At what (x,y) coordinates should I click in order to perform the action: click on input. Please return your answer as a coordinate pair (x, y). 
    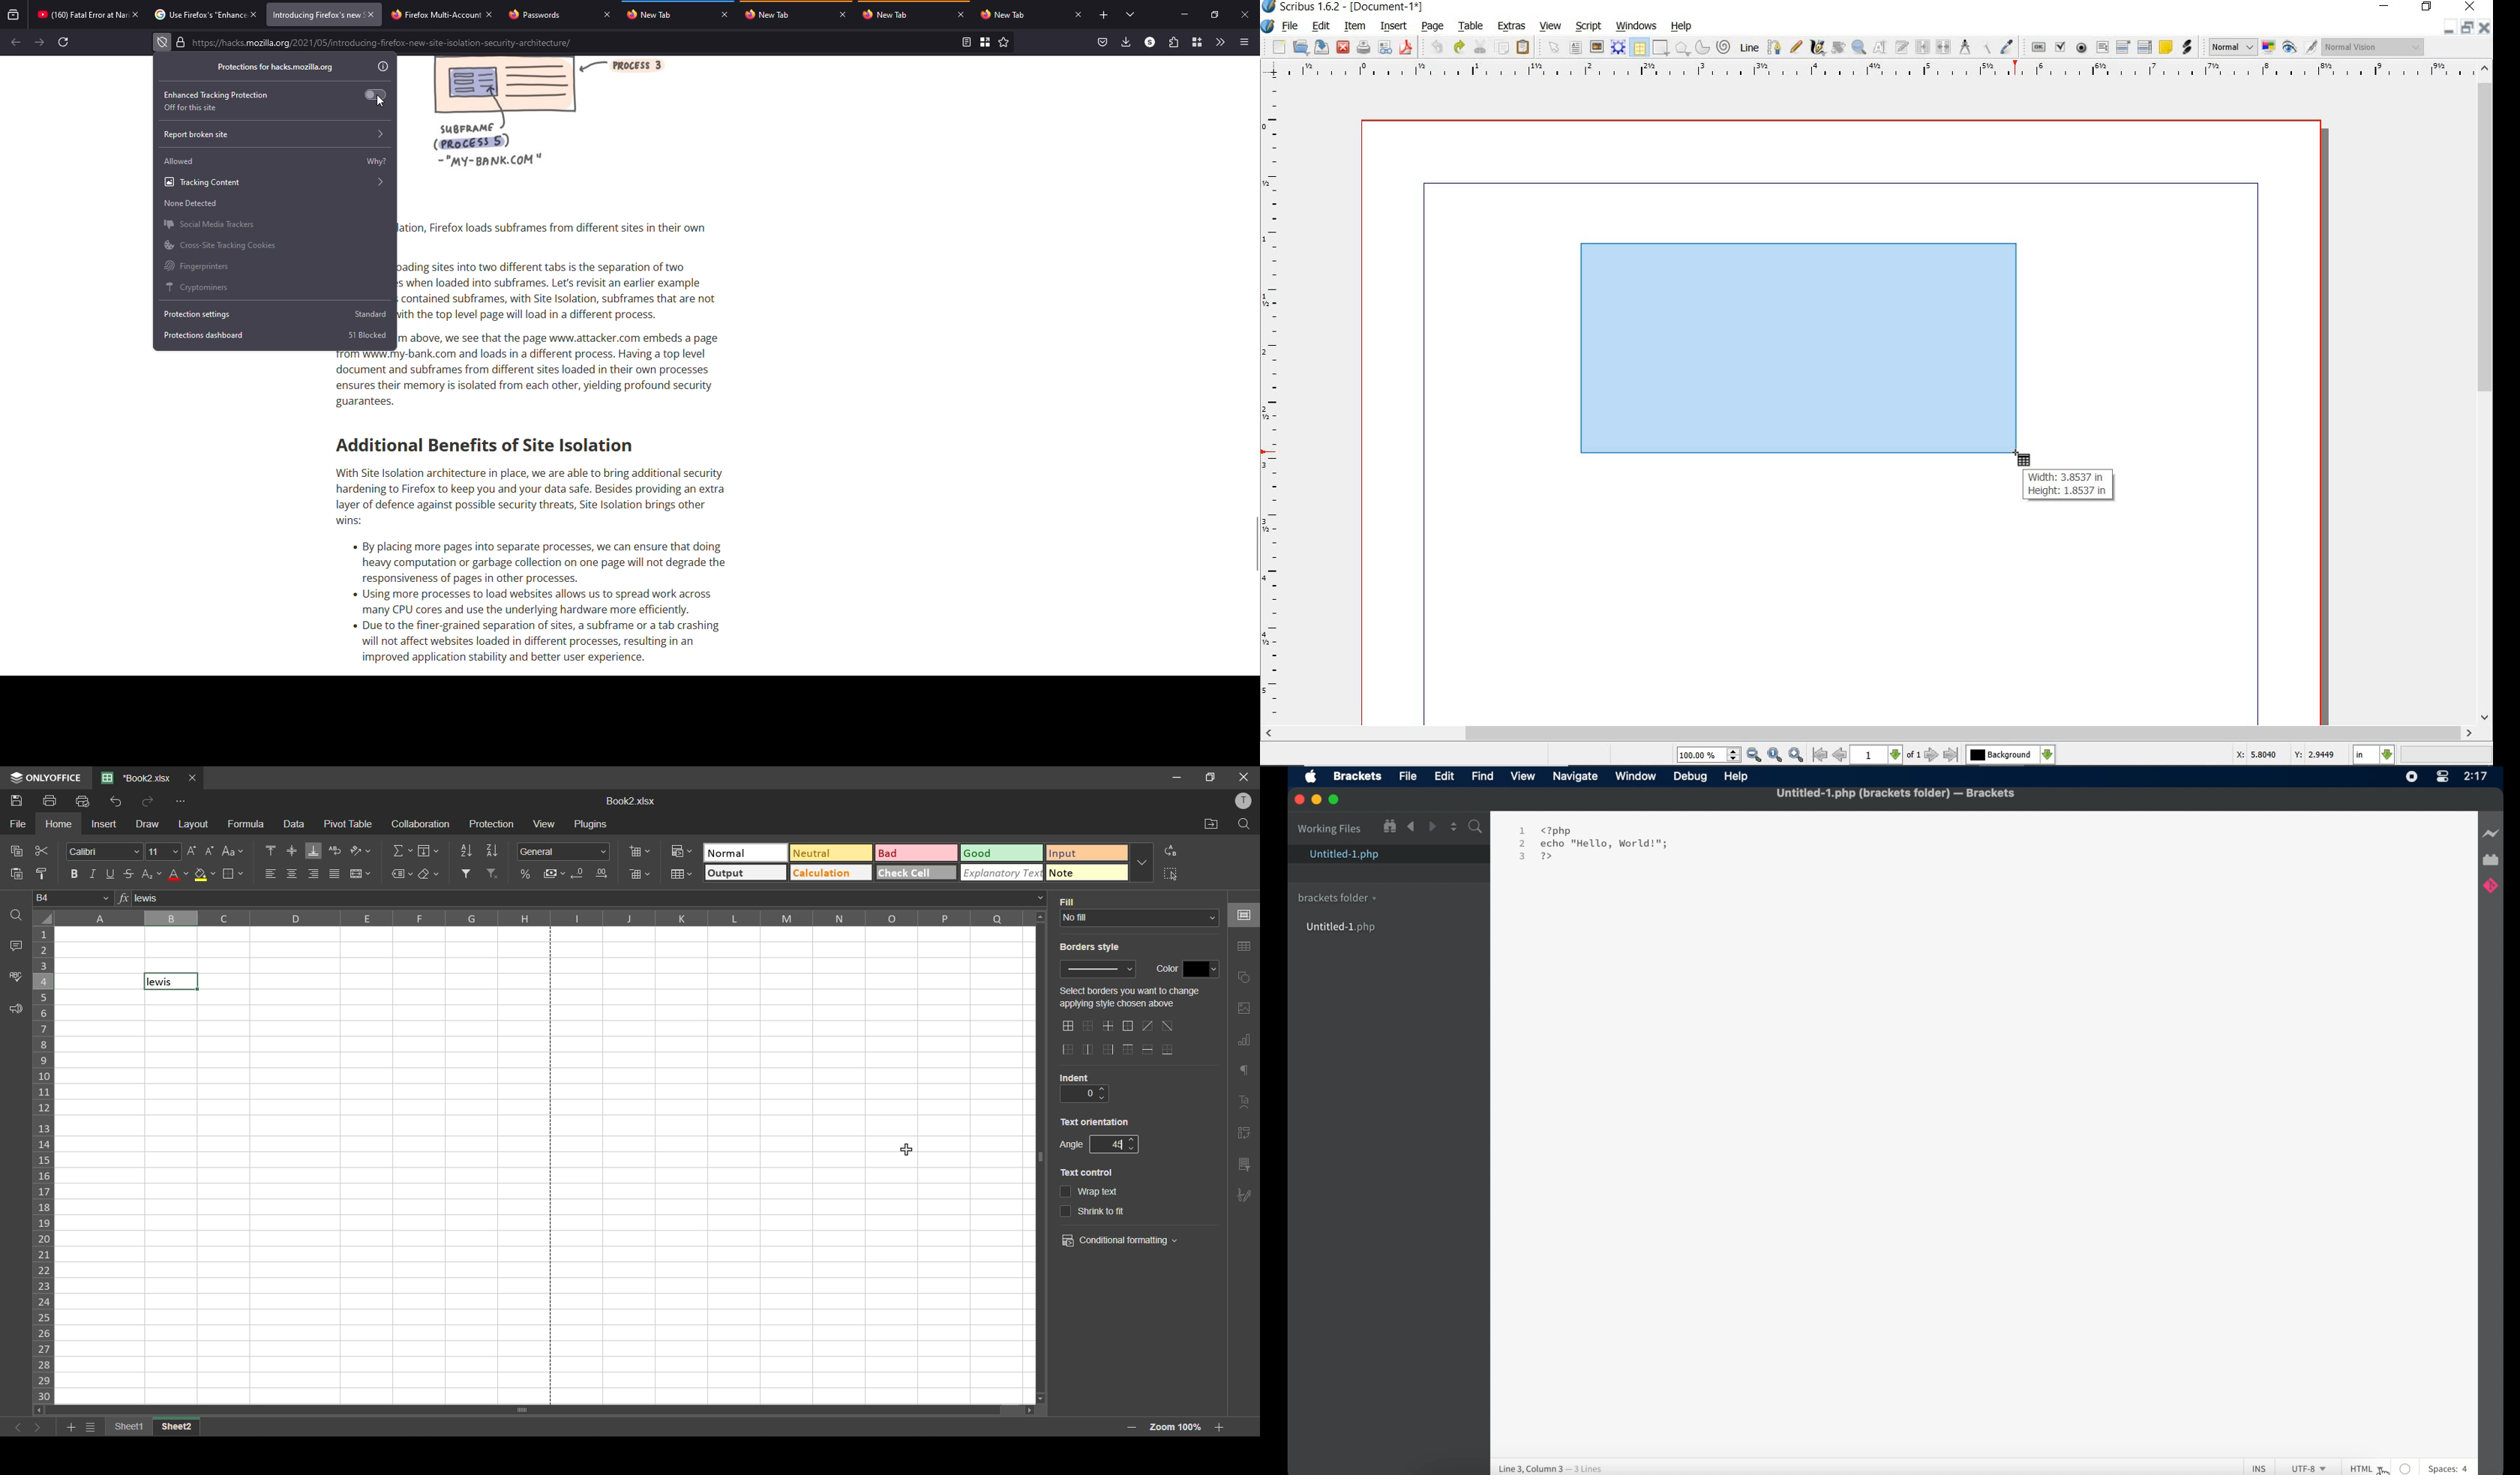
    Looking at the image, I should click on (1087, 853).